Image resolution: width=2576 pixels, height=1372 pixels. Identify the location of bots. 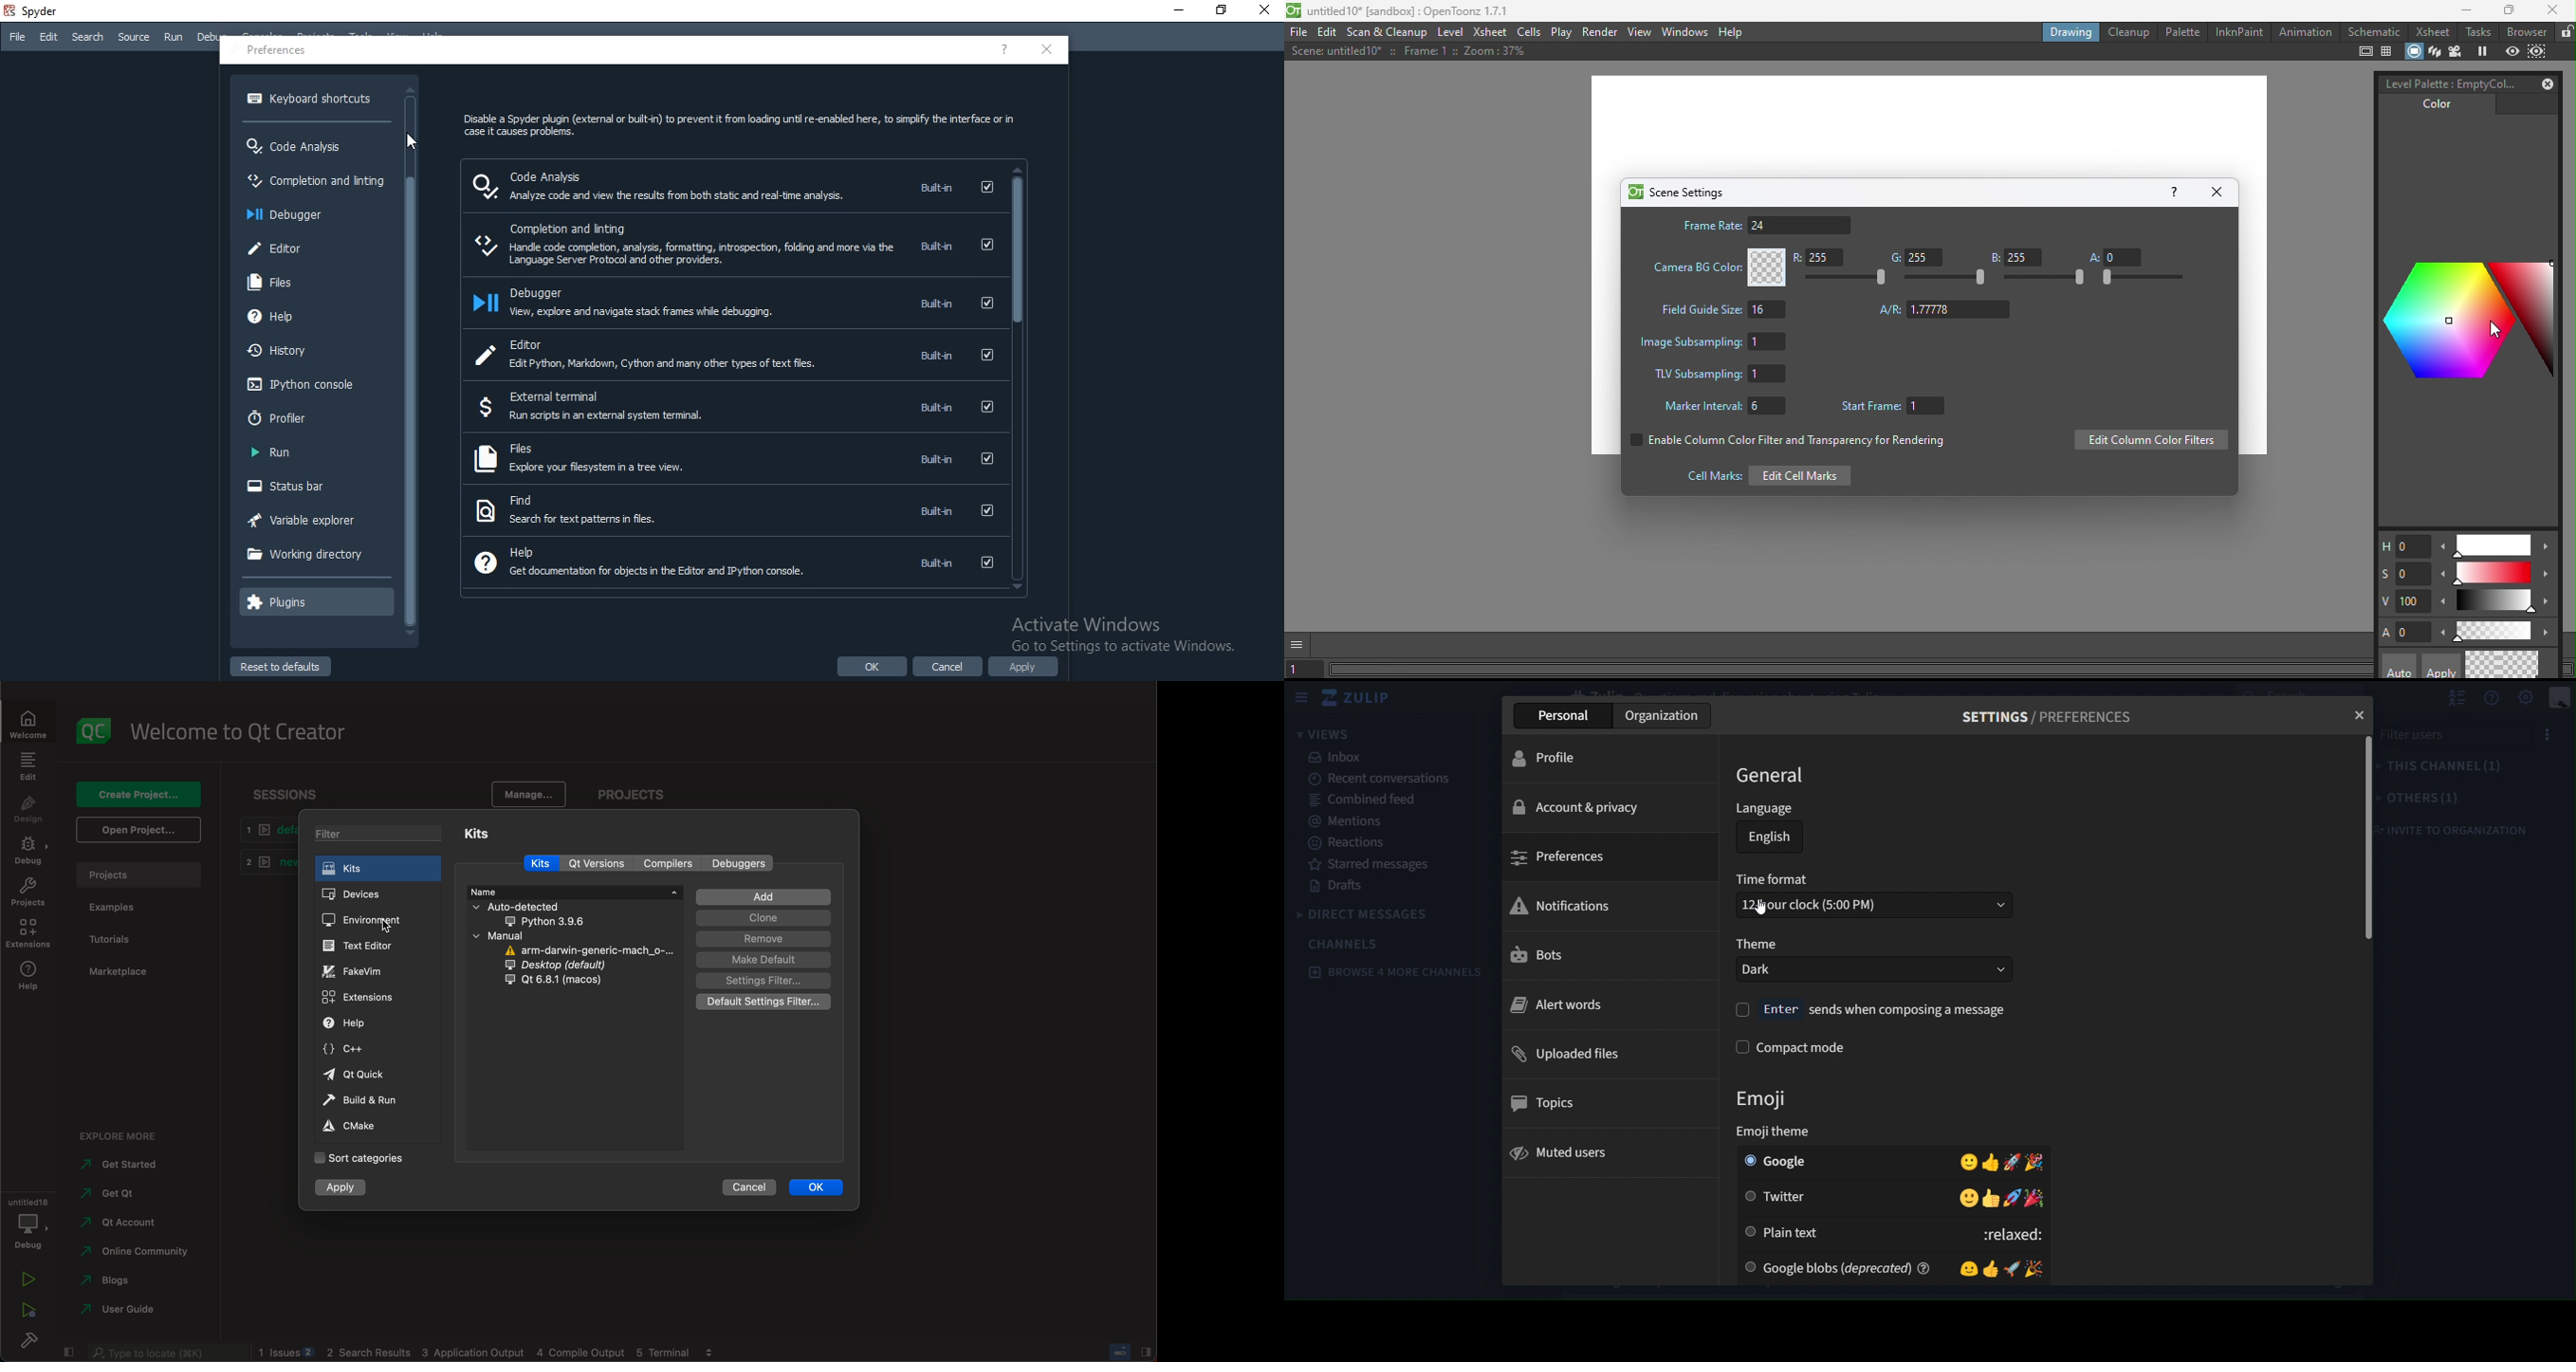
(1605, 953).